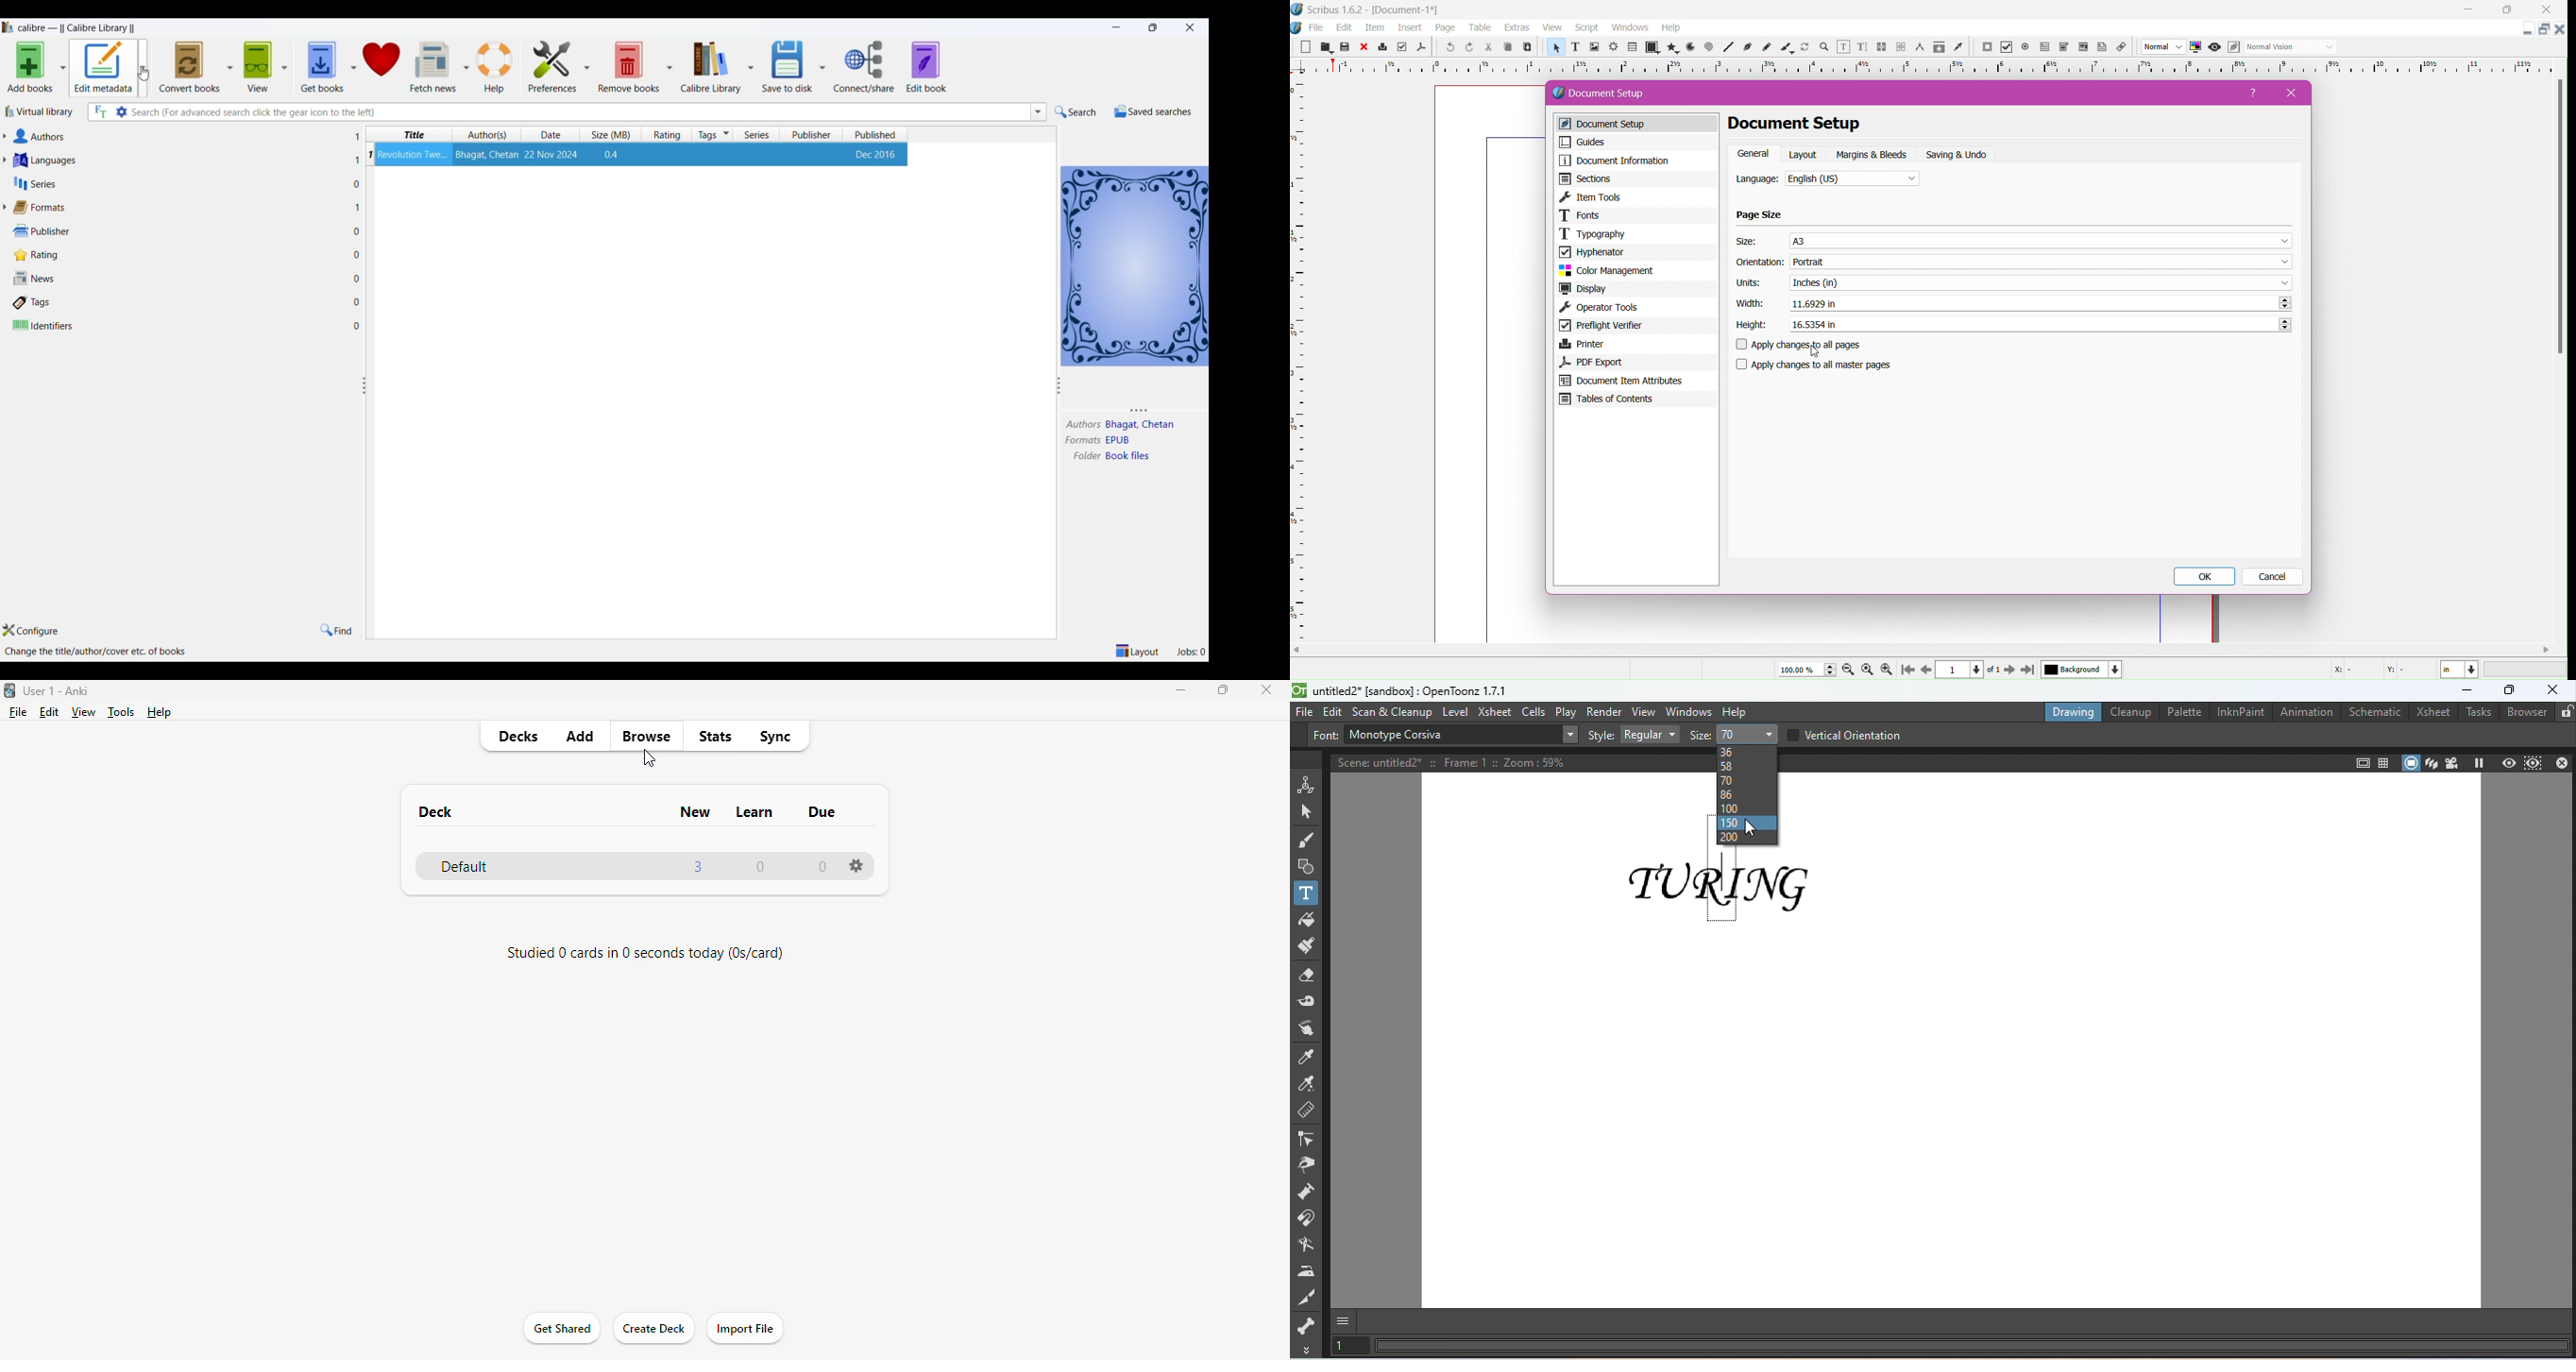 The width and height of the screenshot is (2576, 1372). What do you see at coordinates (1962, 155) in the screenshot?
I see `Setting and Undo` at bounding box center [1962, 155].